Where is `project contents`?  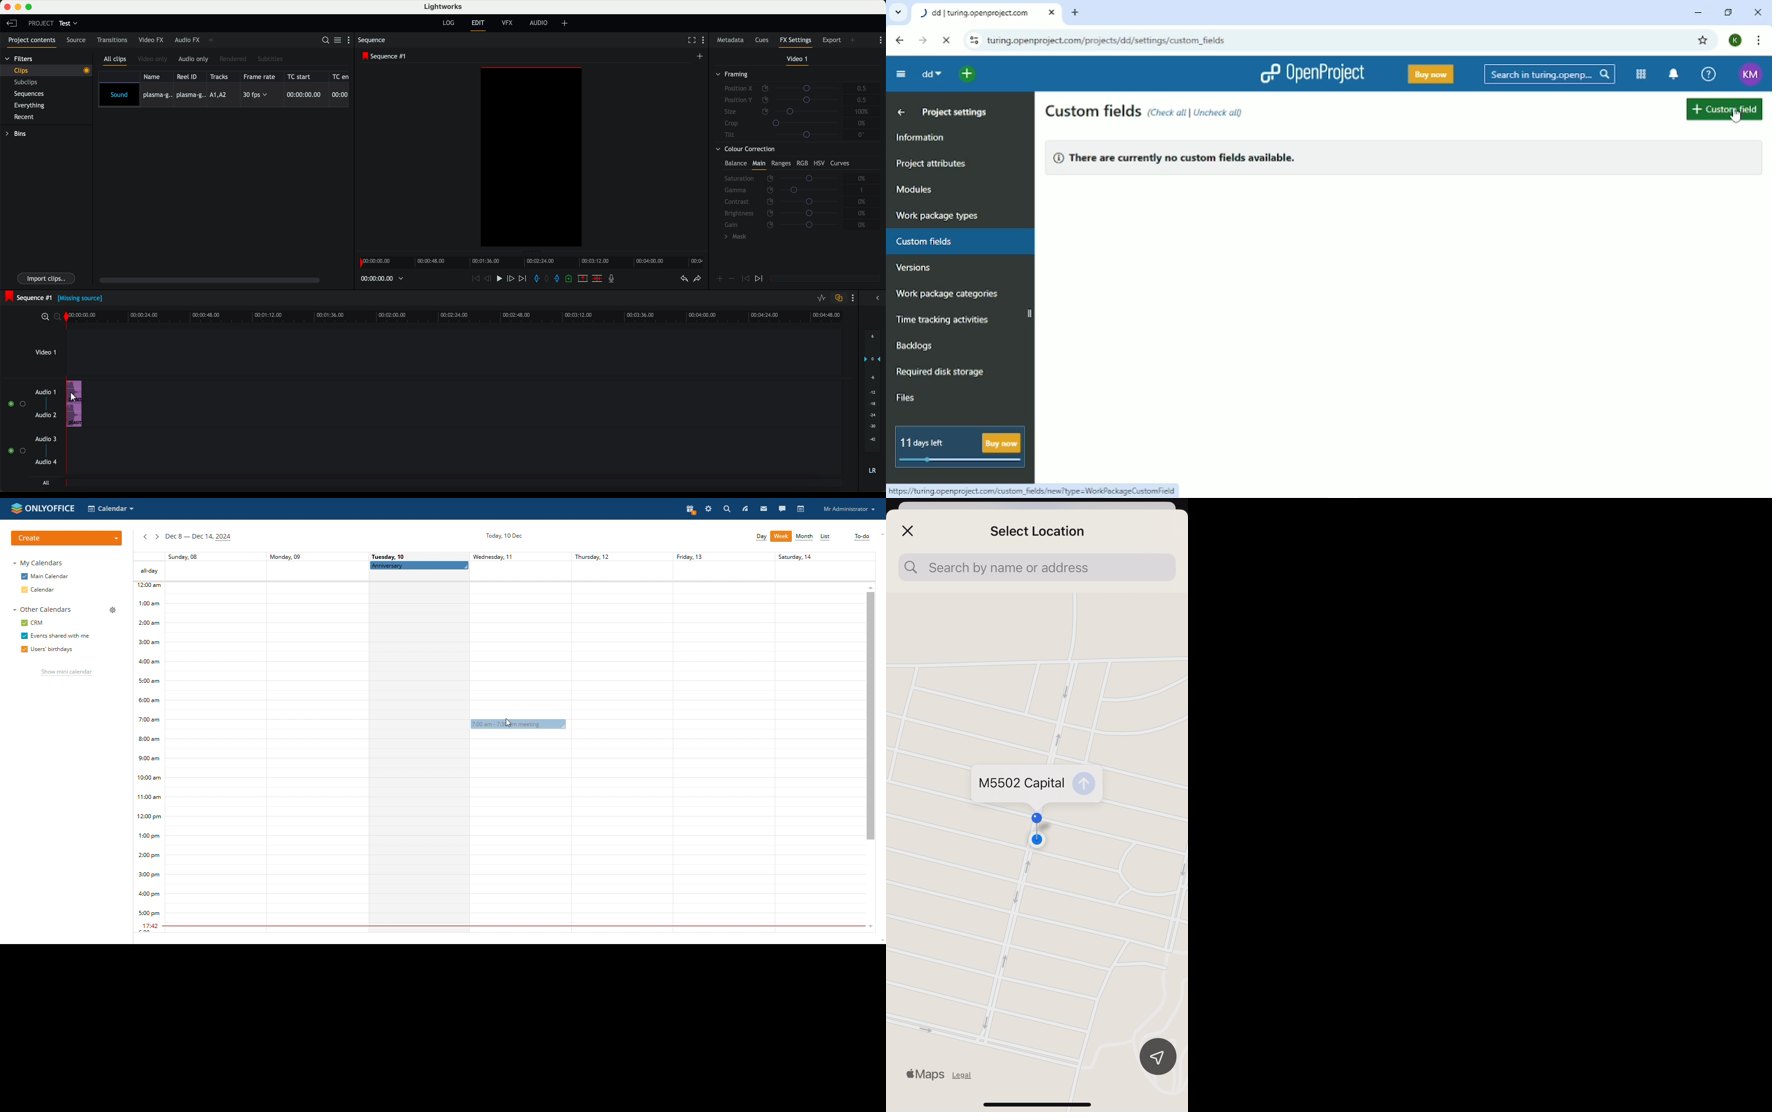
project contents is located at coordinates (30, 41).